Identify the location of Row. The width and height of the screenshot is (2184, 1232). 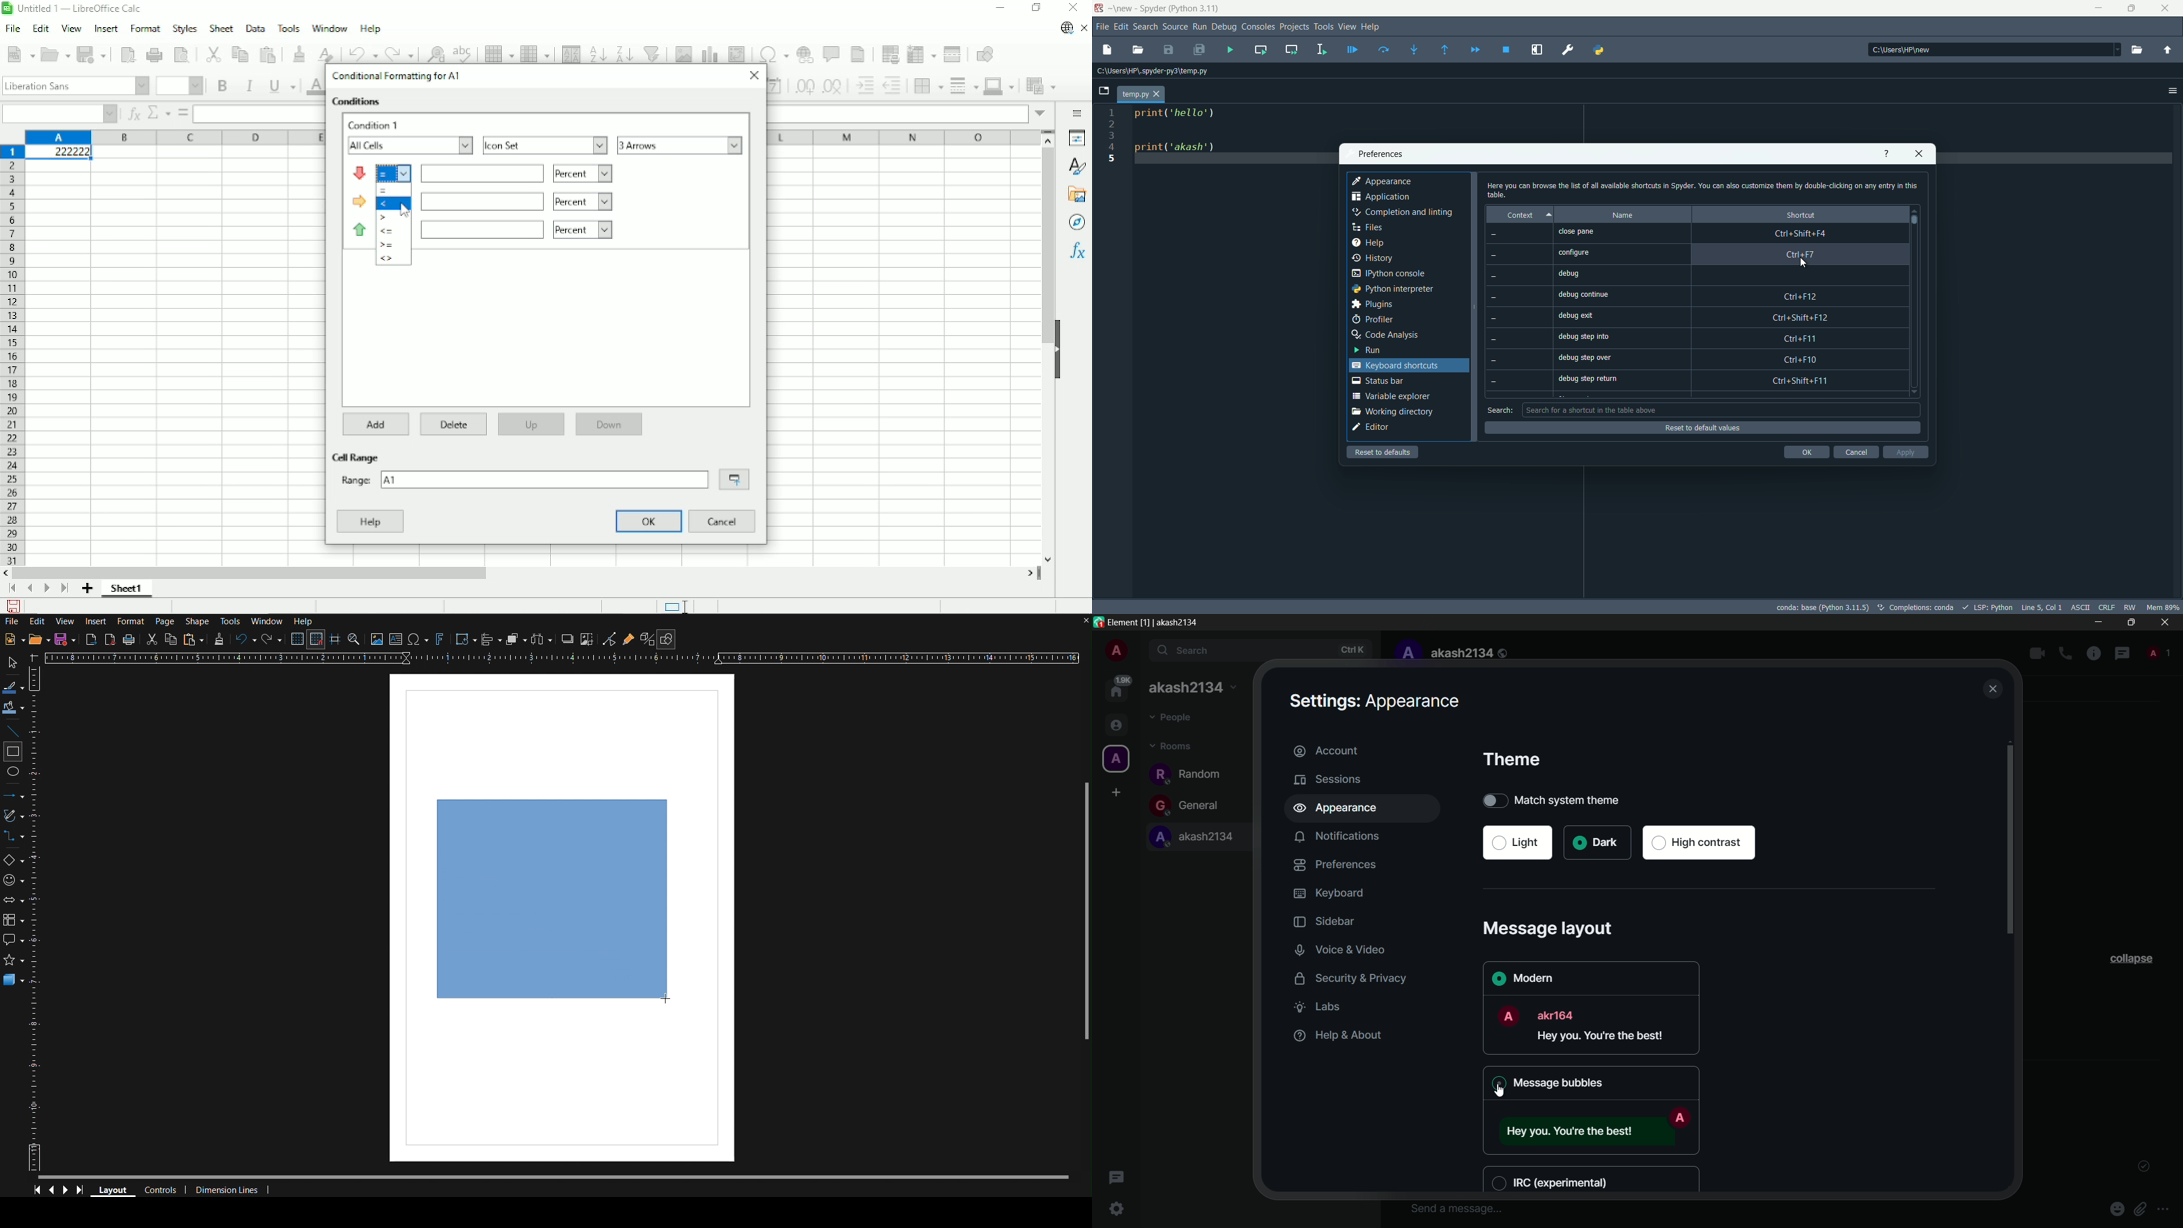
(498, 51).